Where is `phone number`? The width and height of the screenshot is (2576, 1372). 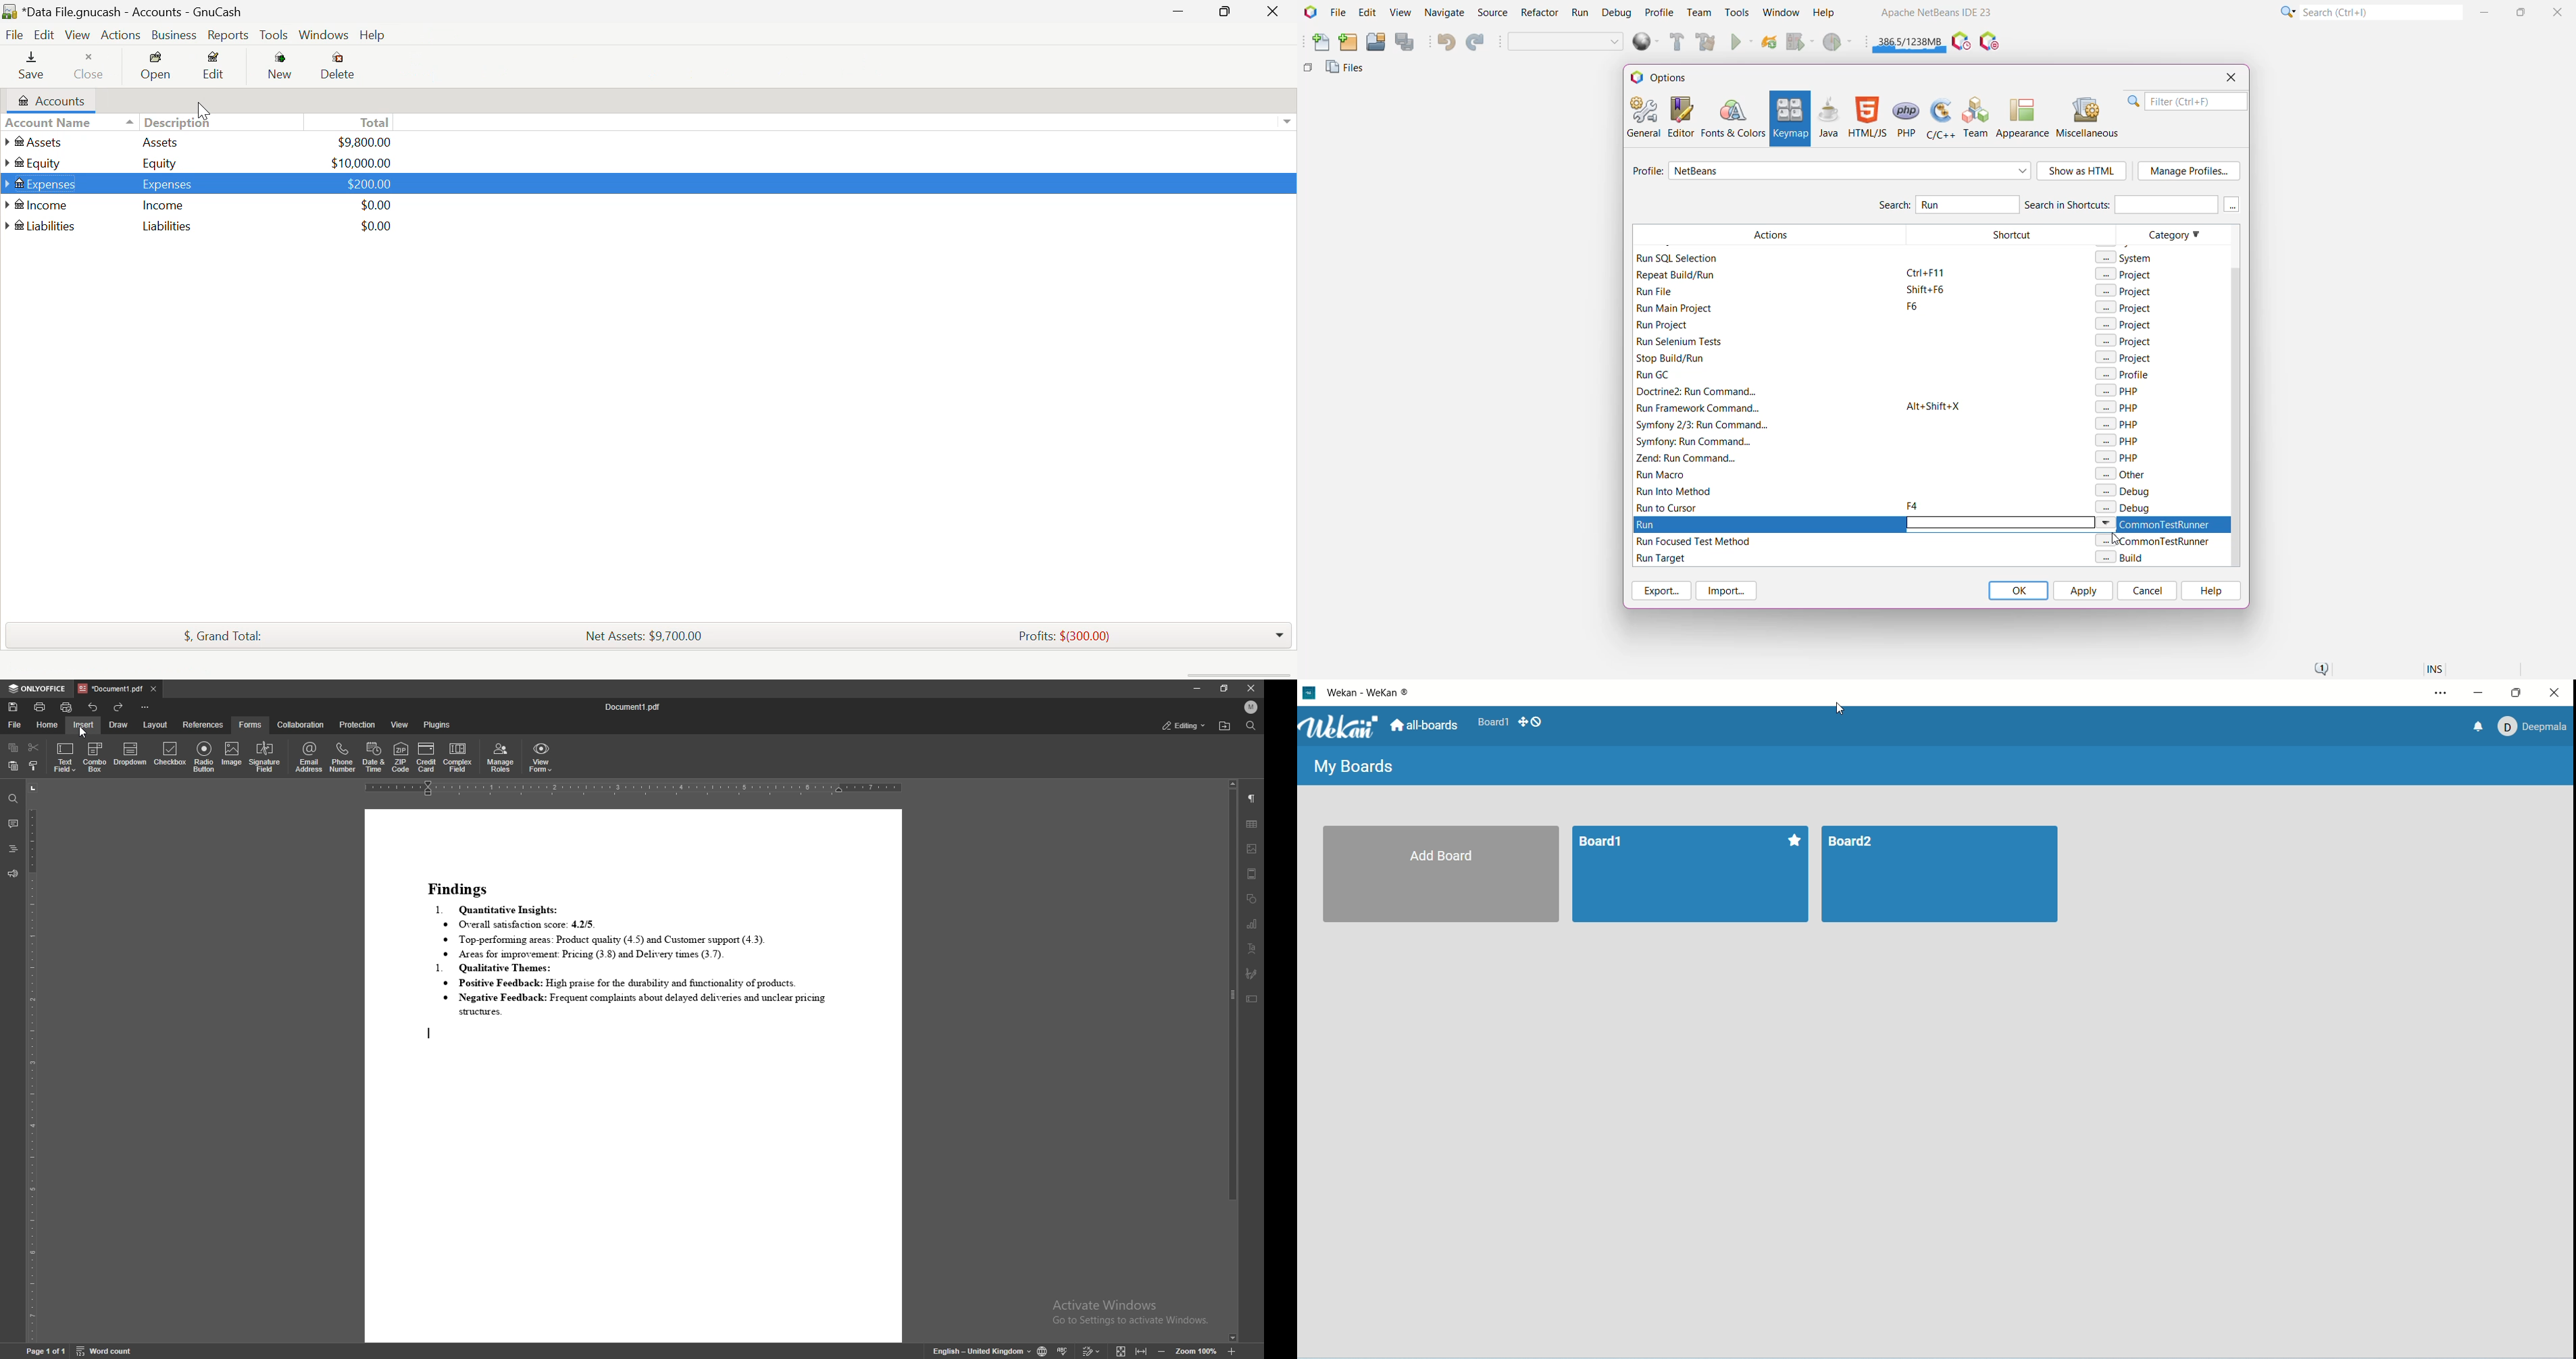
phone number is located at coordinates (343, 756).